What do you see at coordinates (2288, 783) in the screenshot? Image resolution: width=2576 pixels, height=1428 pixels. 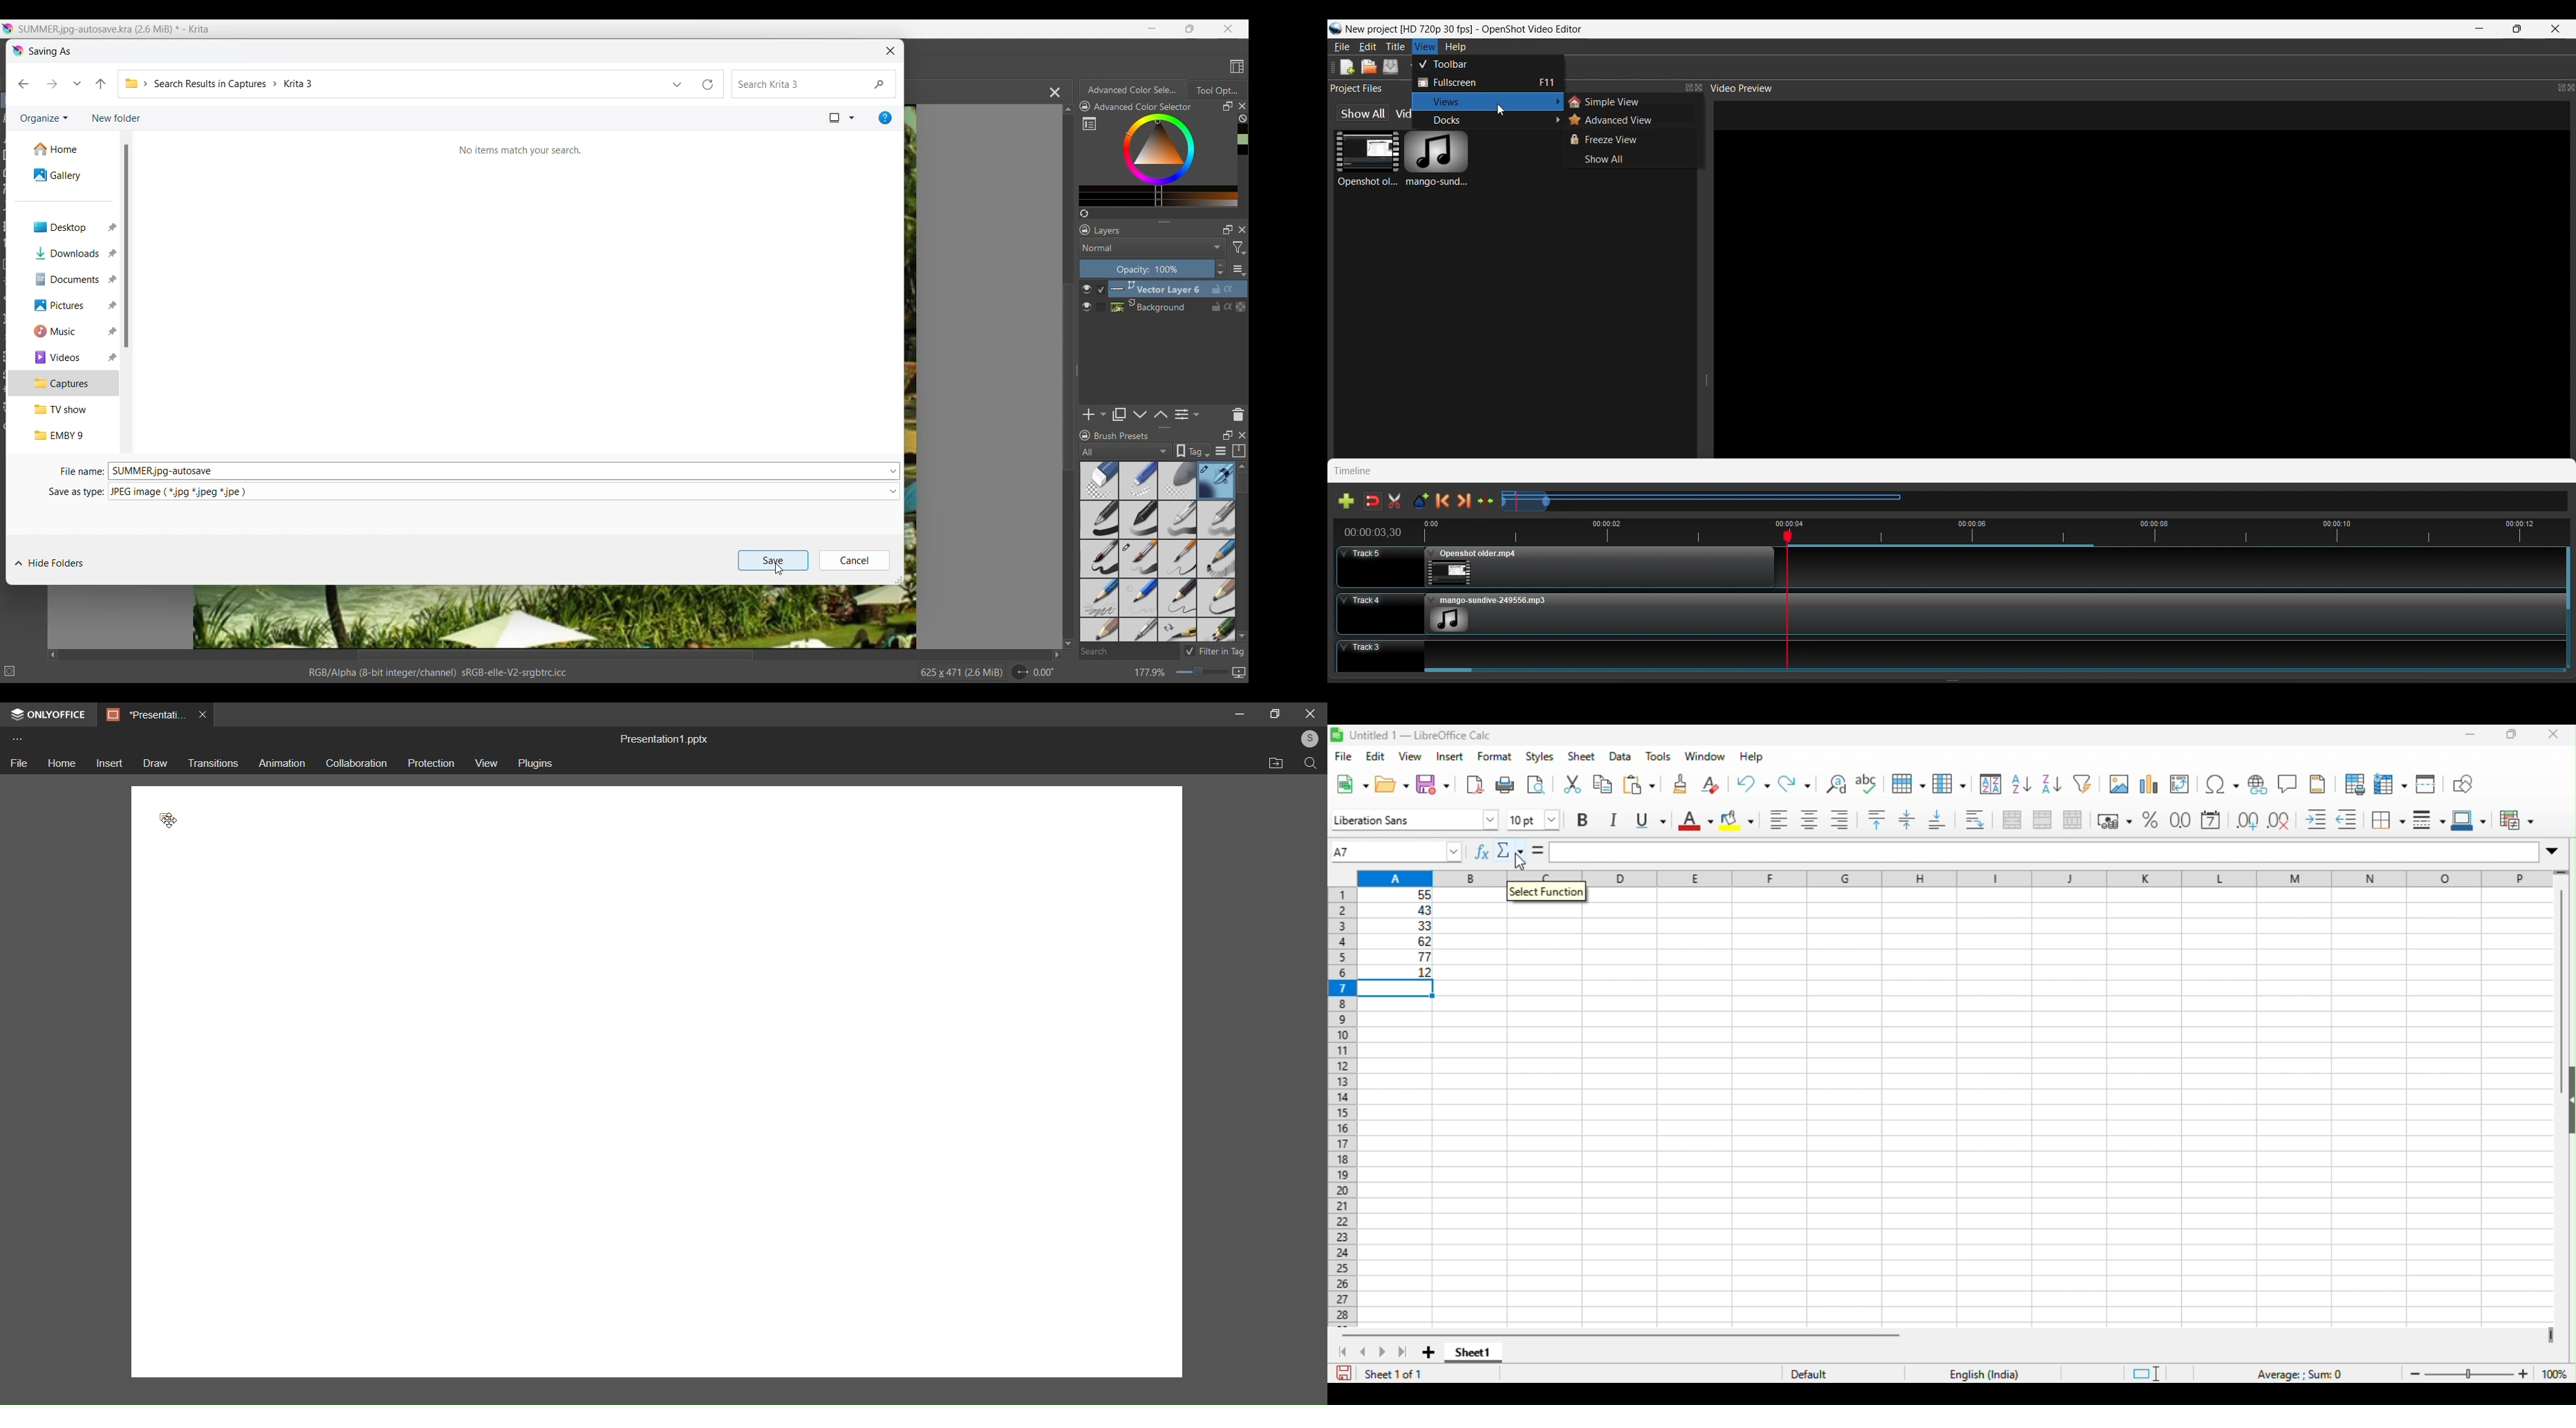 I see `insert comment` at bounding box center [2288, 783].